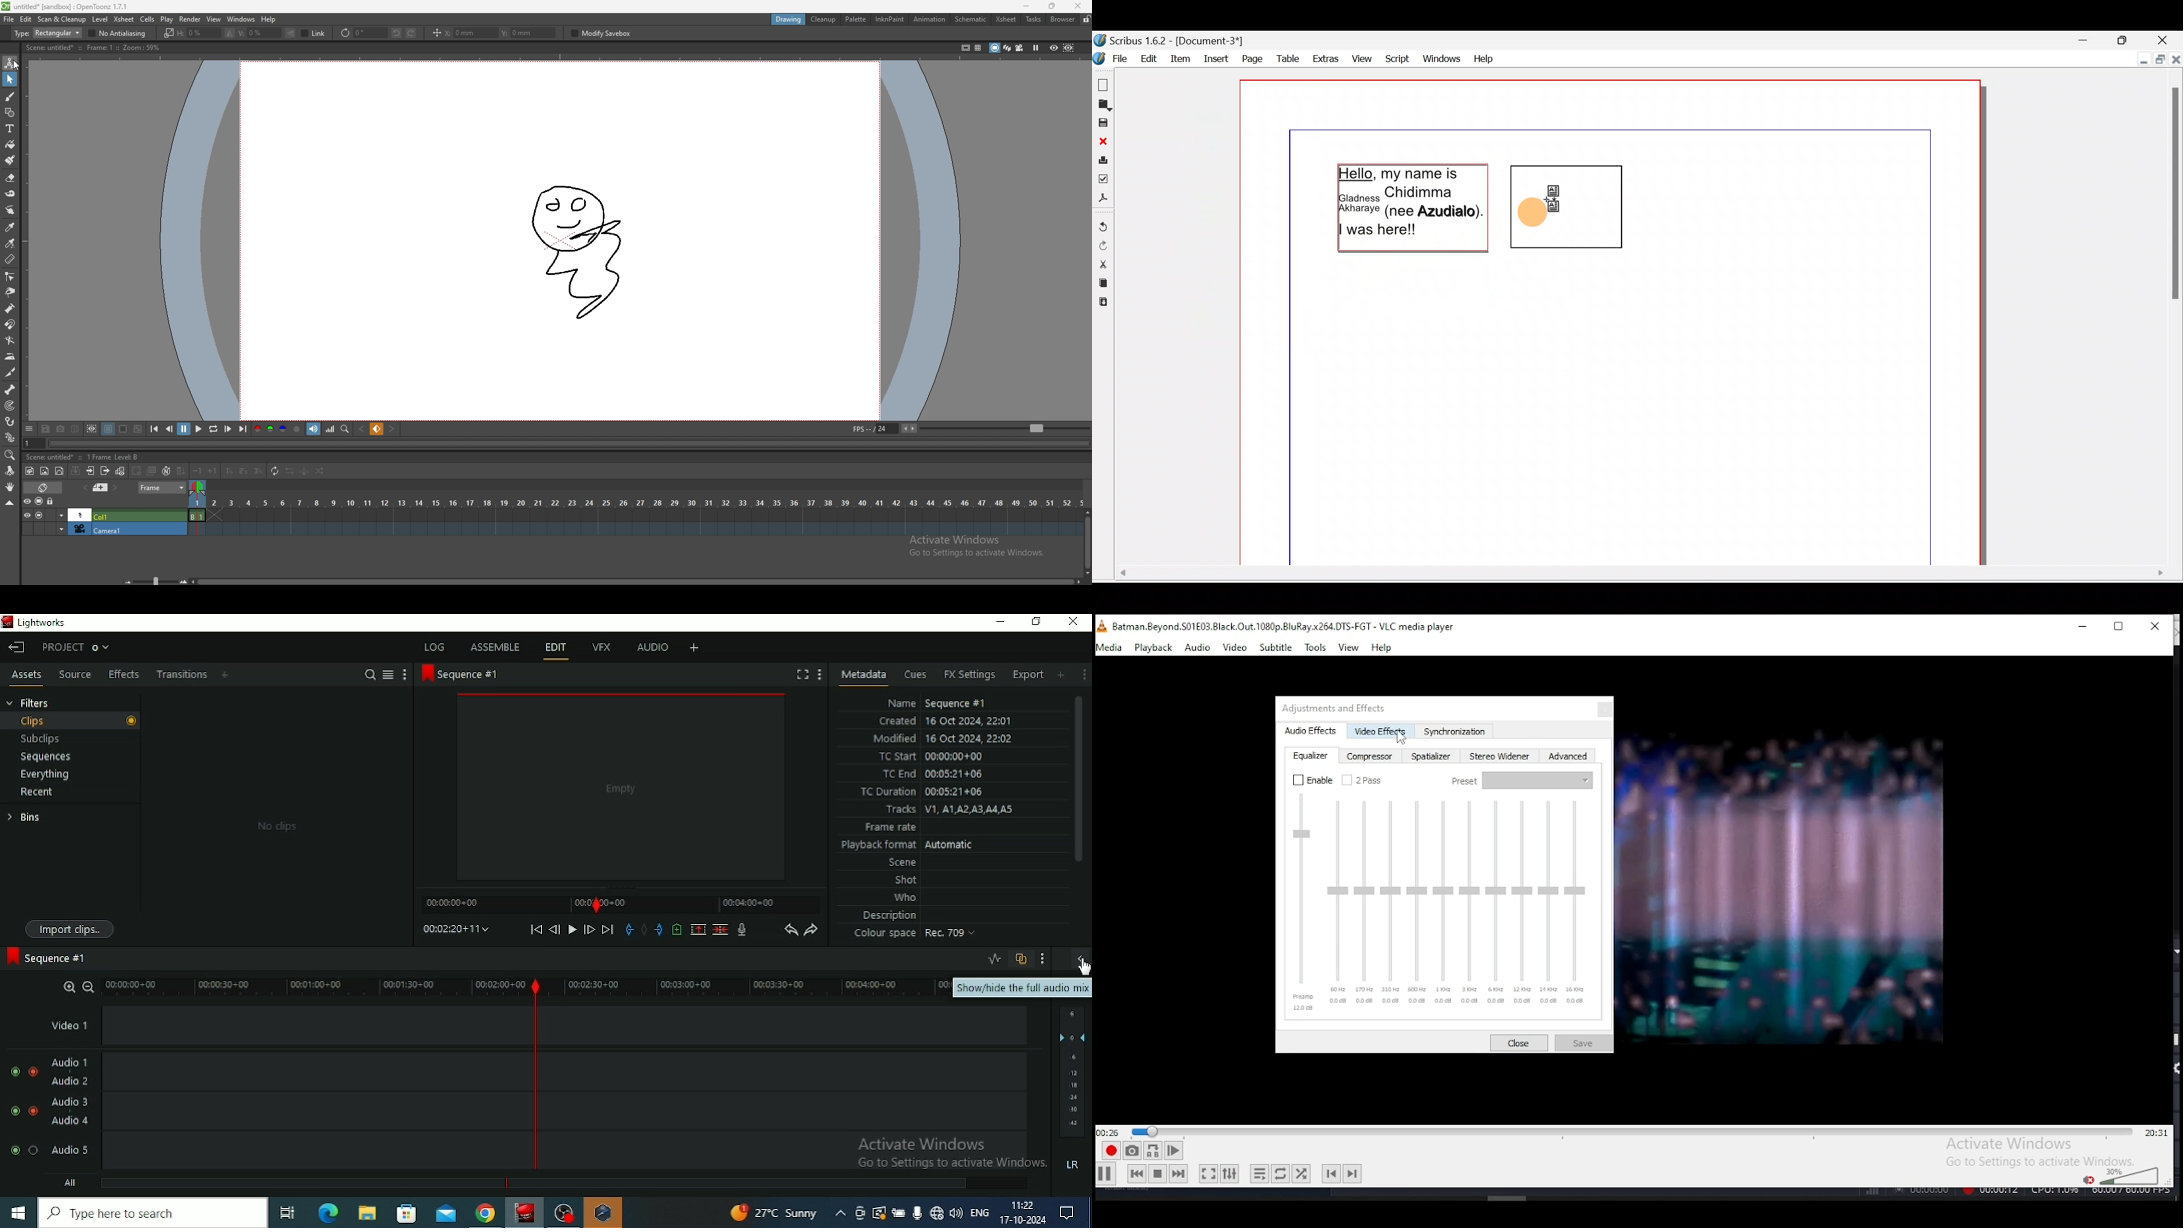 This screenshot has height=1232, width=2184. What do you see at coordinates (1353, 707) in the screenshot?
I see `adjustments and effects window` at bounding box center [1353, 707].